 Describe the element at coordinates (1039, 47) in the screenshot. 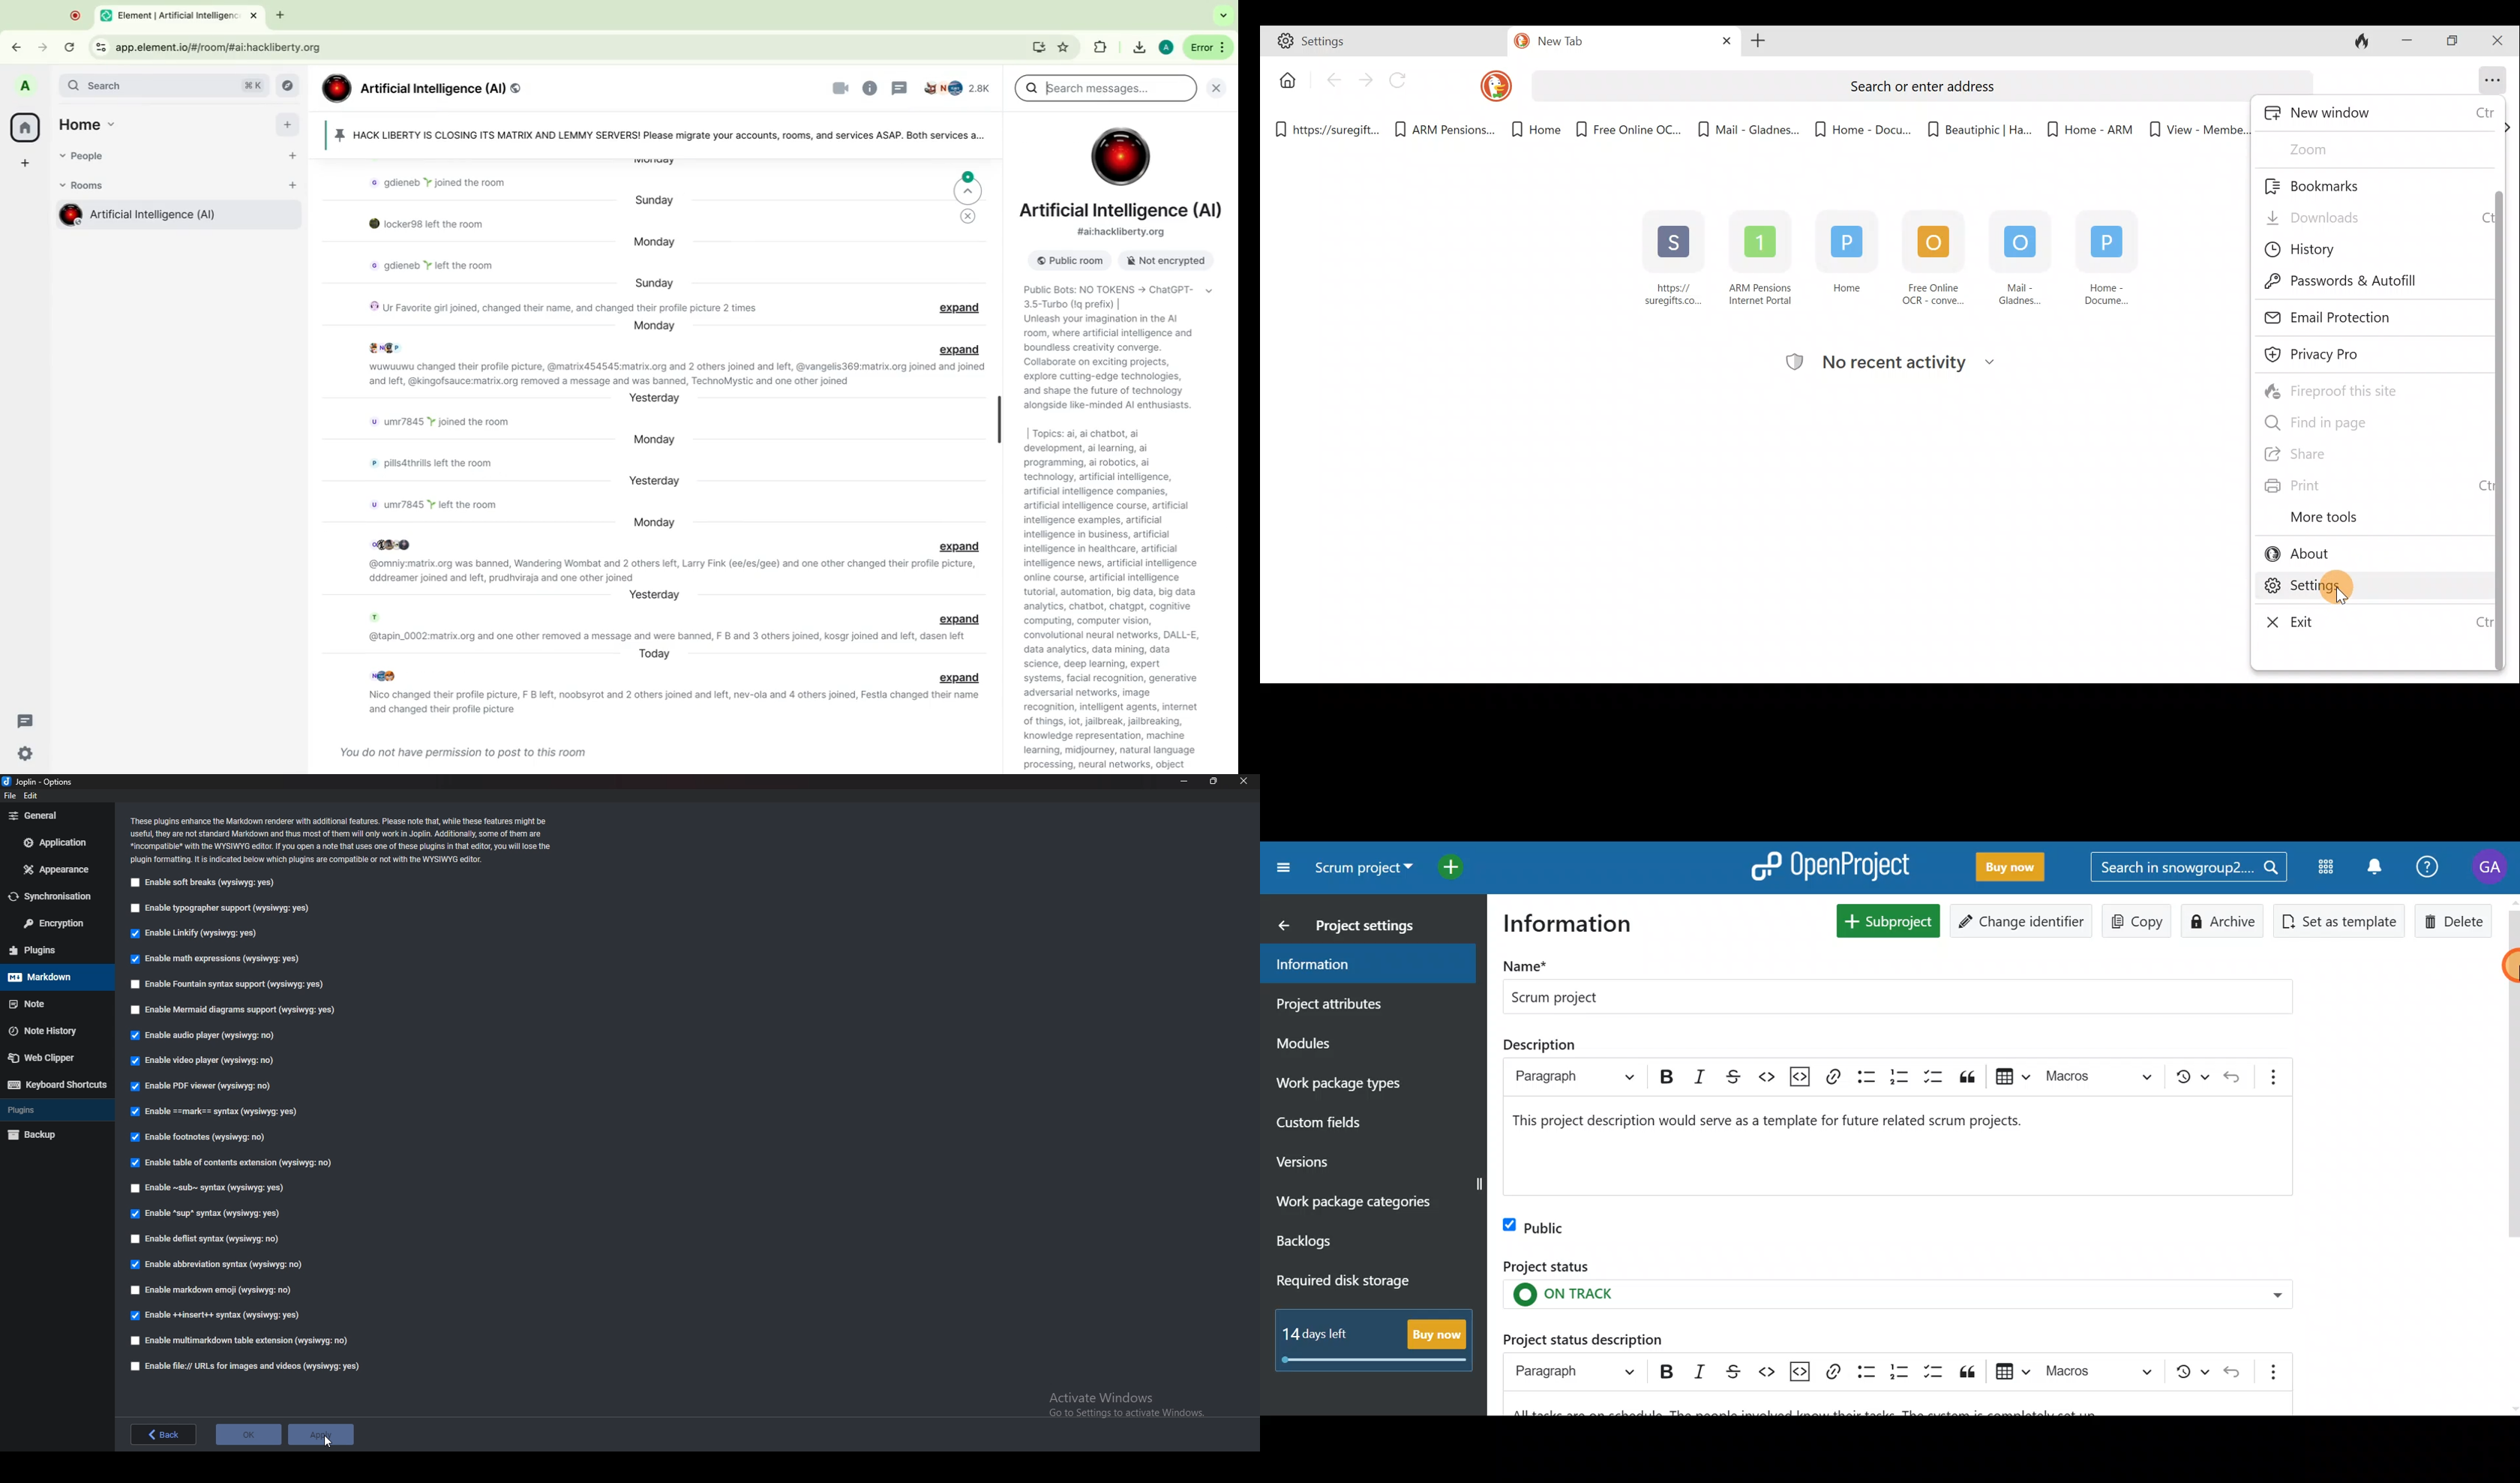

I see `install element` at that location.